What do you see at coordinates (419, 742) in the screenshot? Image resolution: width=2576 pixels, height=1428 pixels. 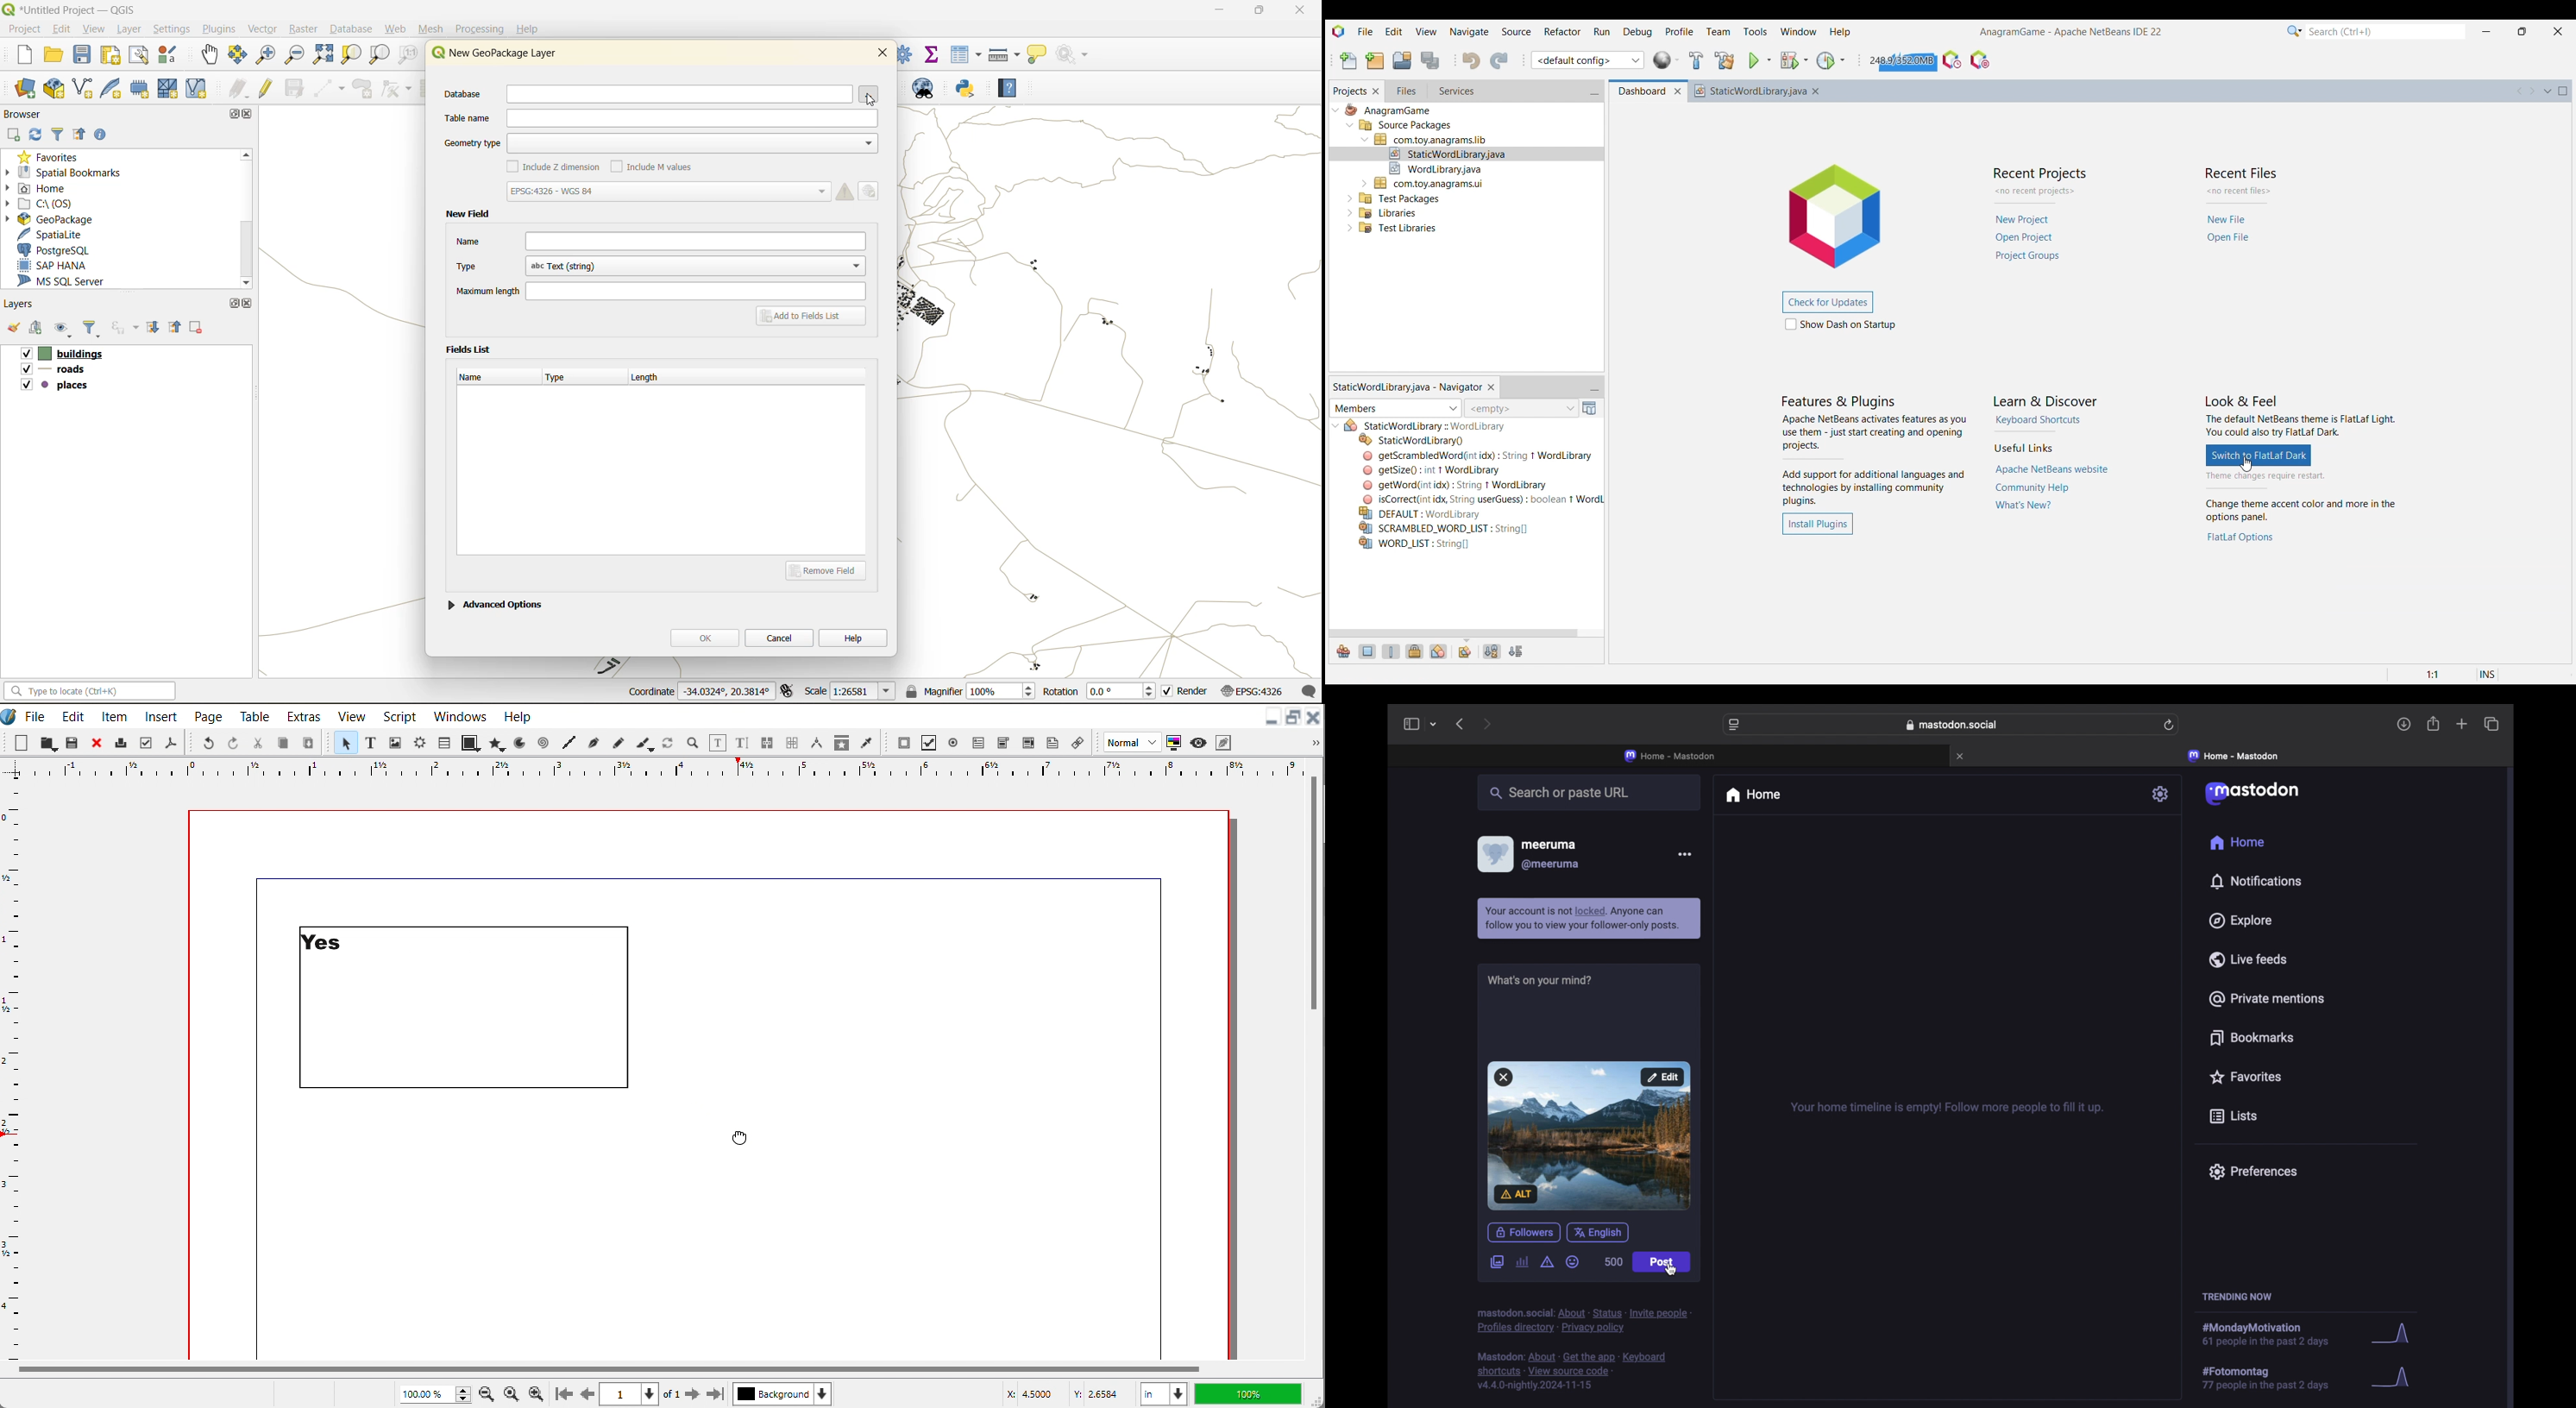 I see `Render Frame` at bounding box center [419, 742].